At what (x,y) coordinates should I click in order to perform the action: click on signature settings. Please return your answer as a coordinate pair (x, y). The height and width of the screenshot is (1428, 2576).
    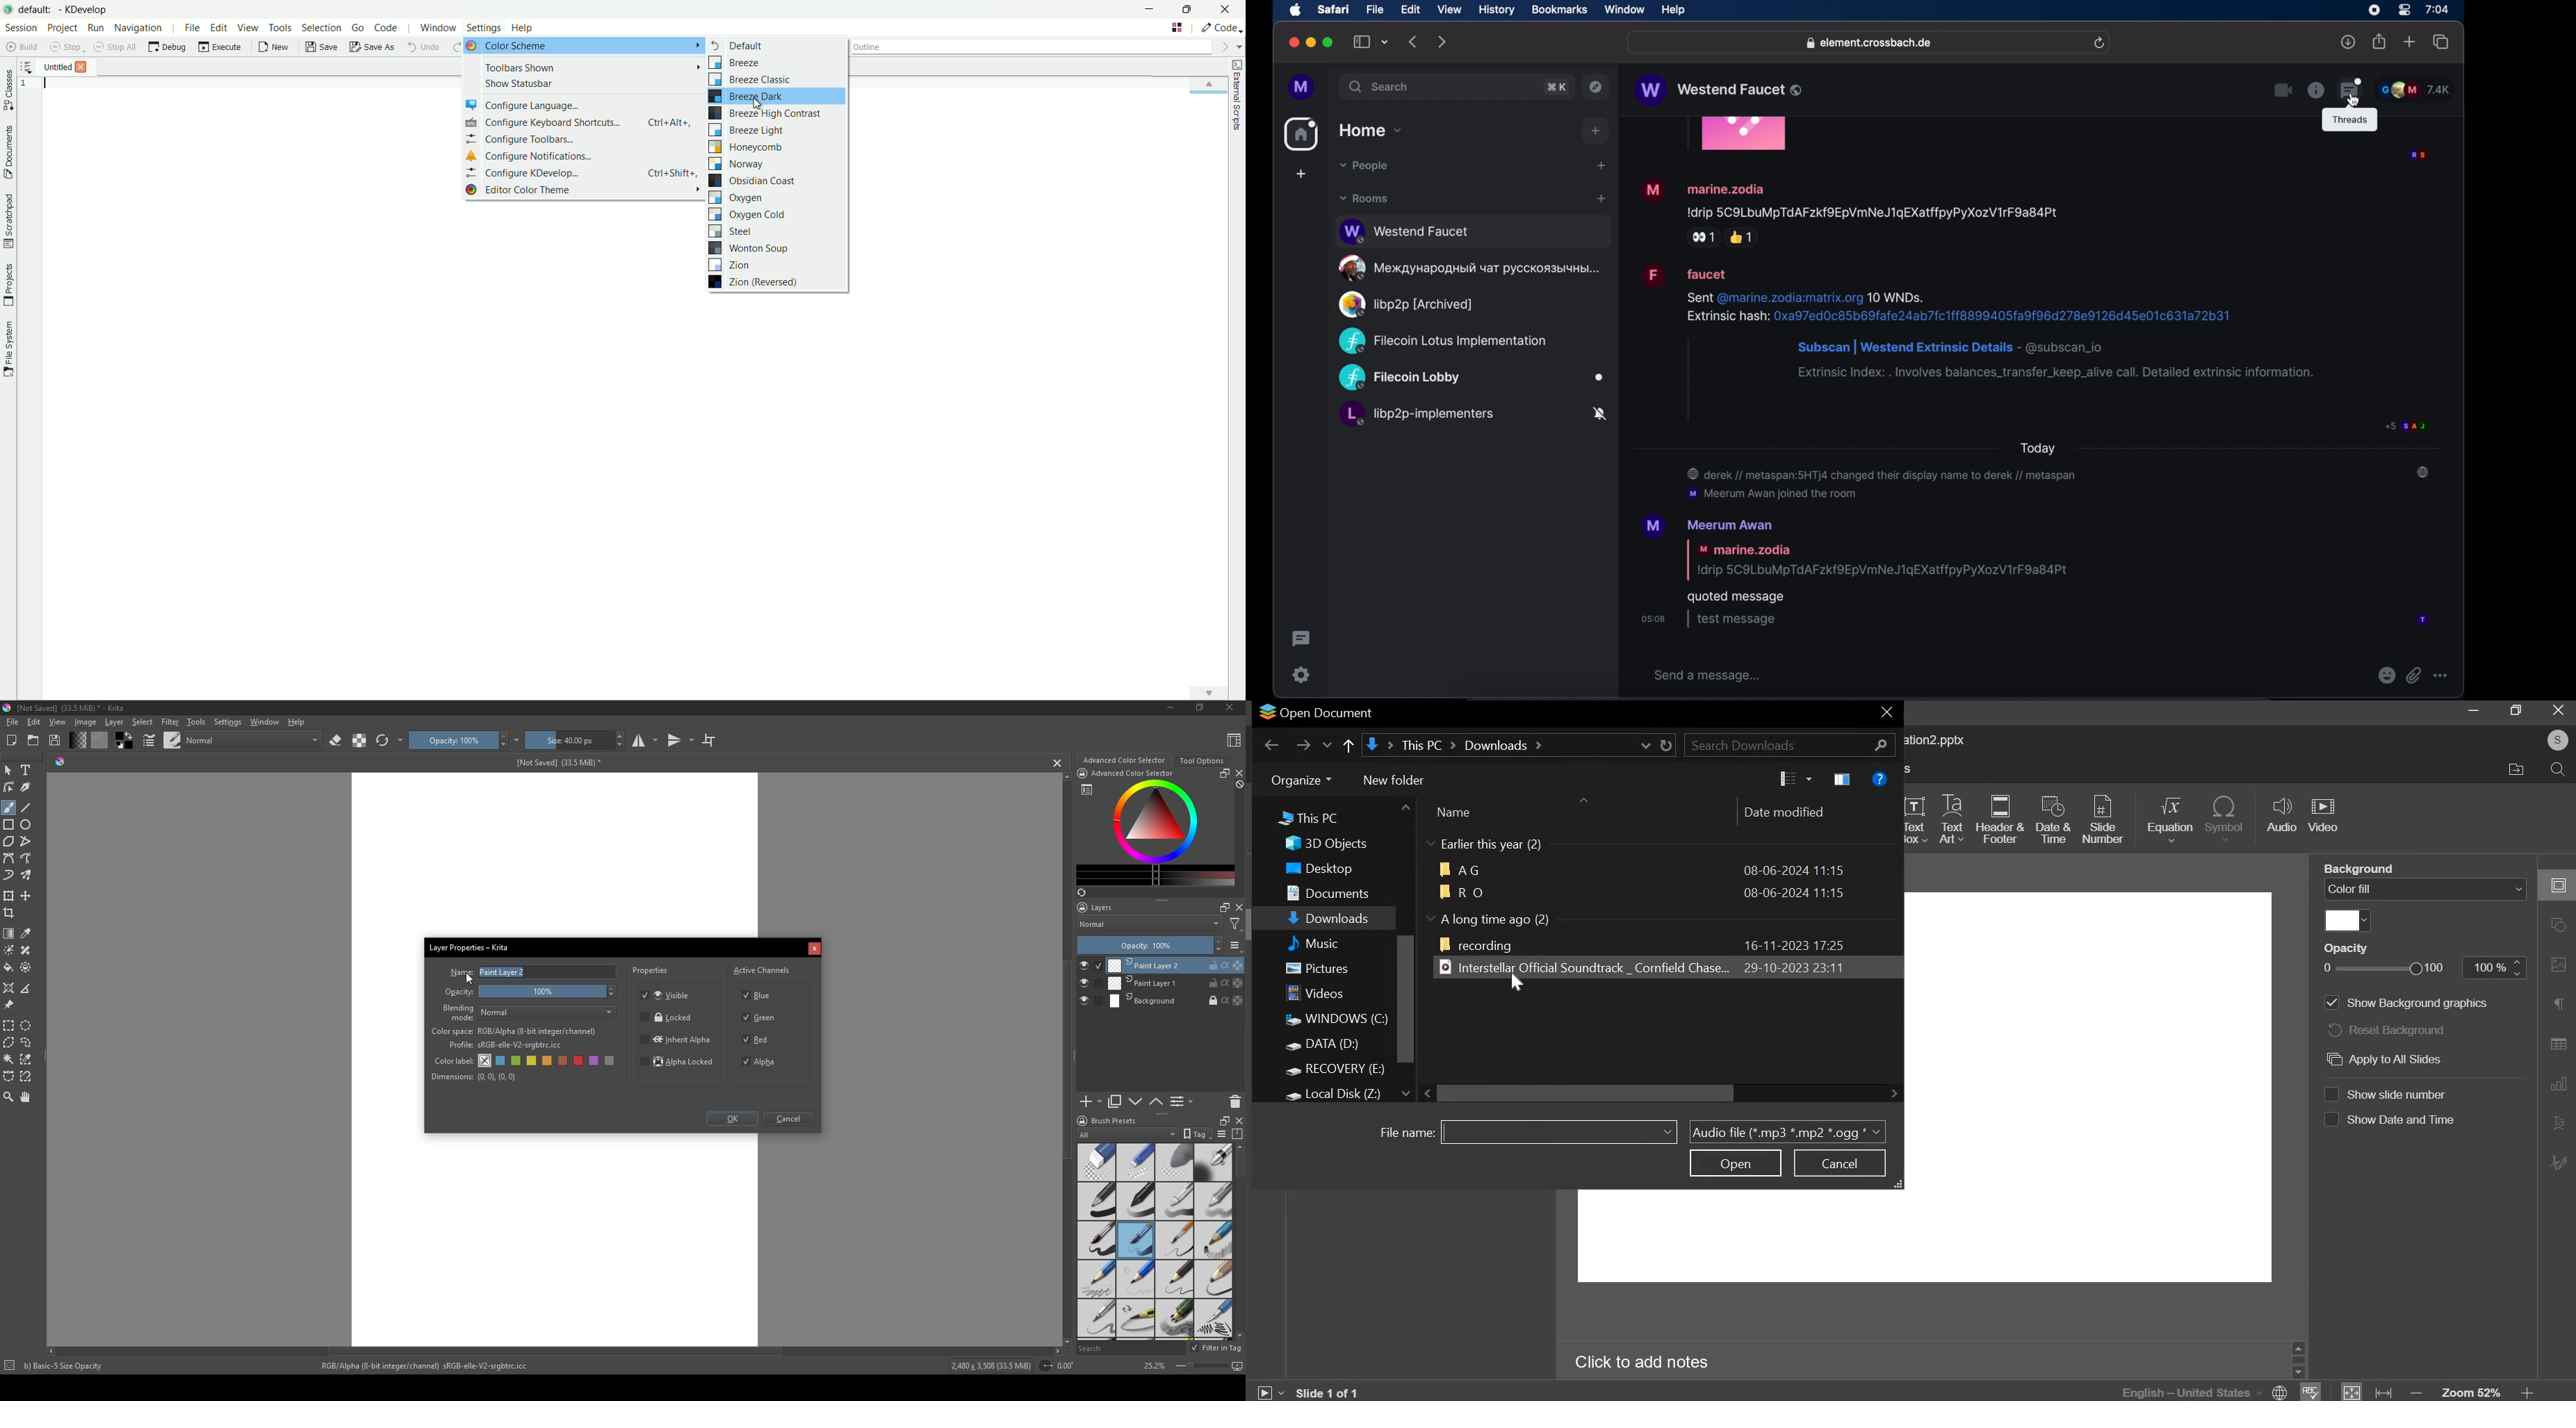
    Looking at the image, I should click on (2557, 1162).